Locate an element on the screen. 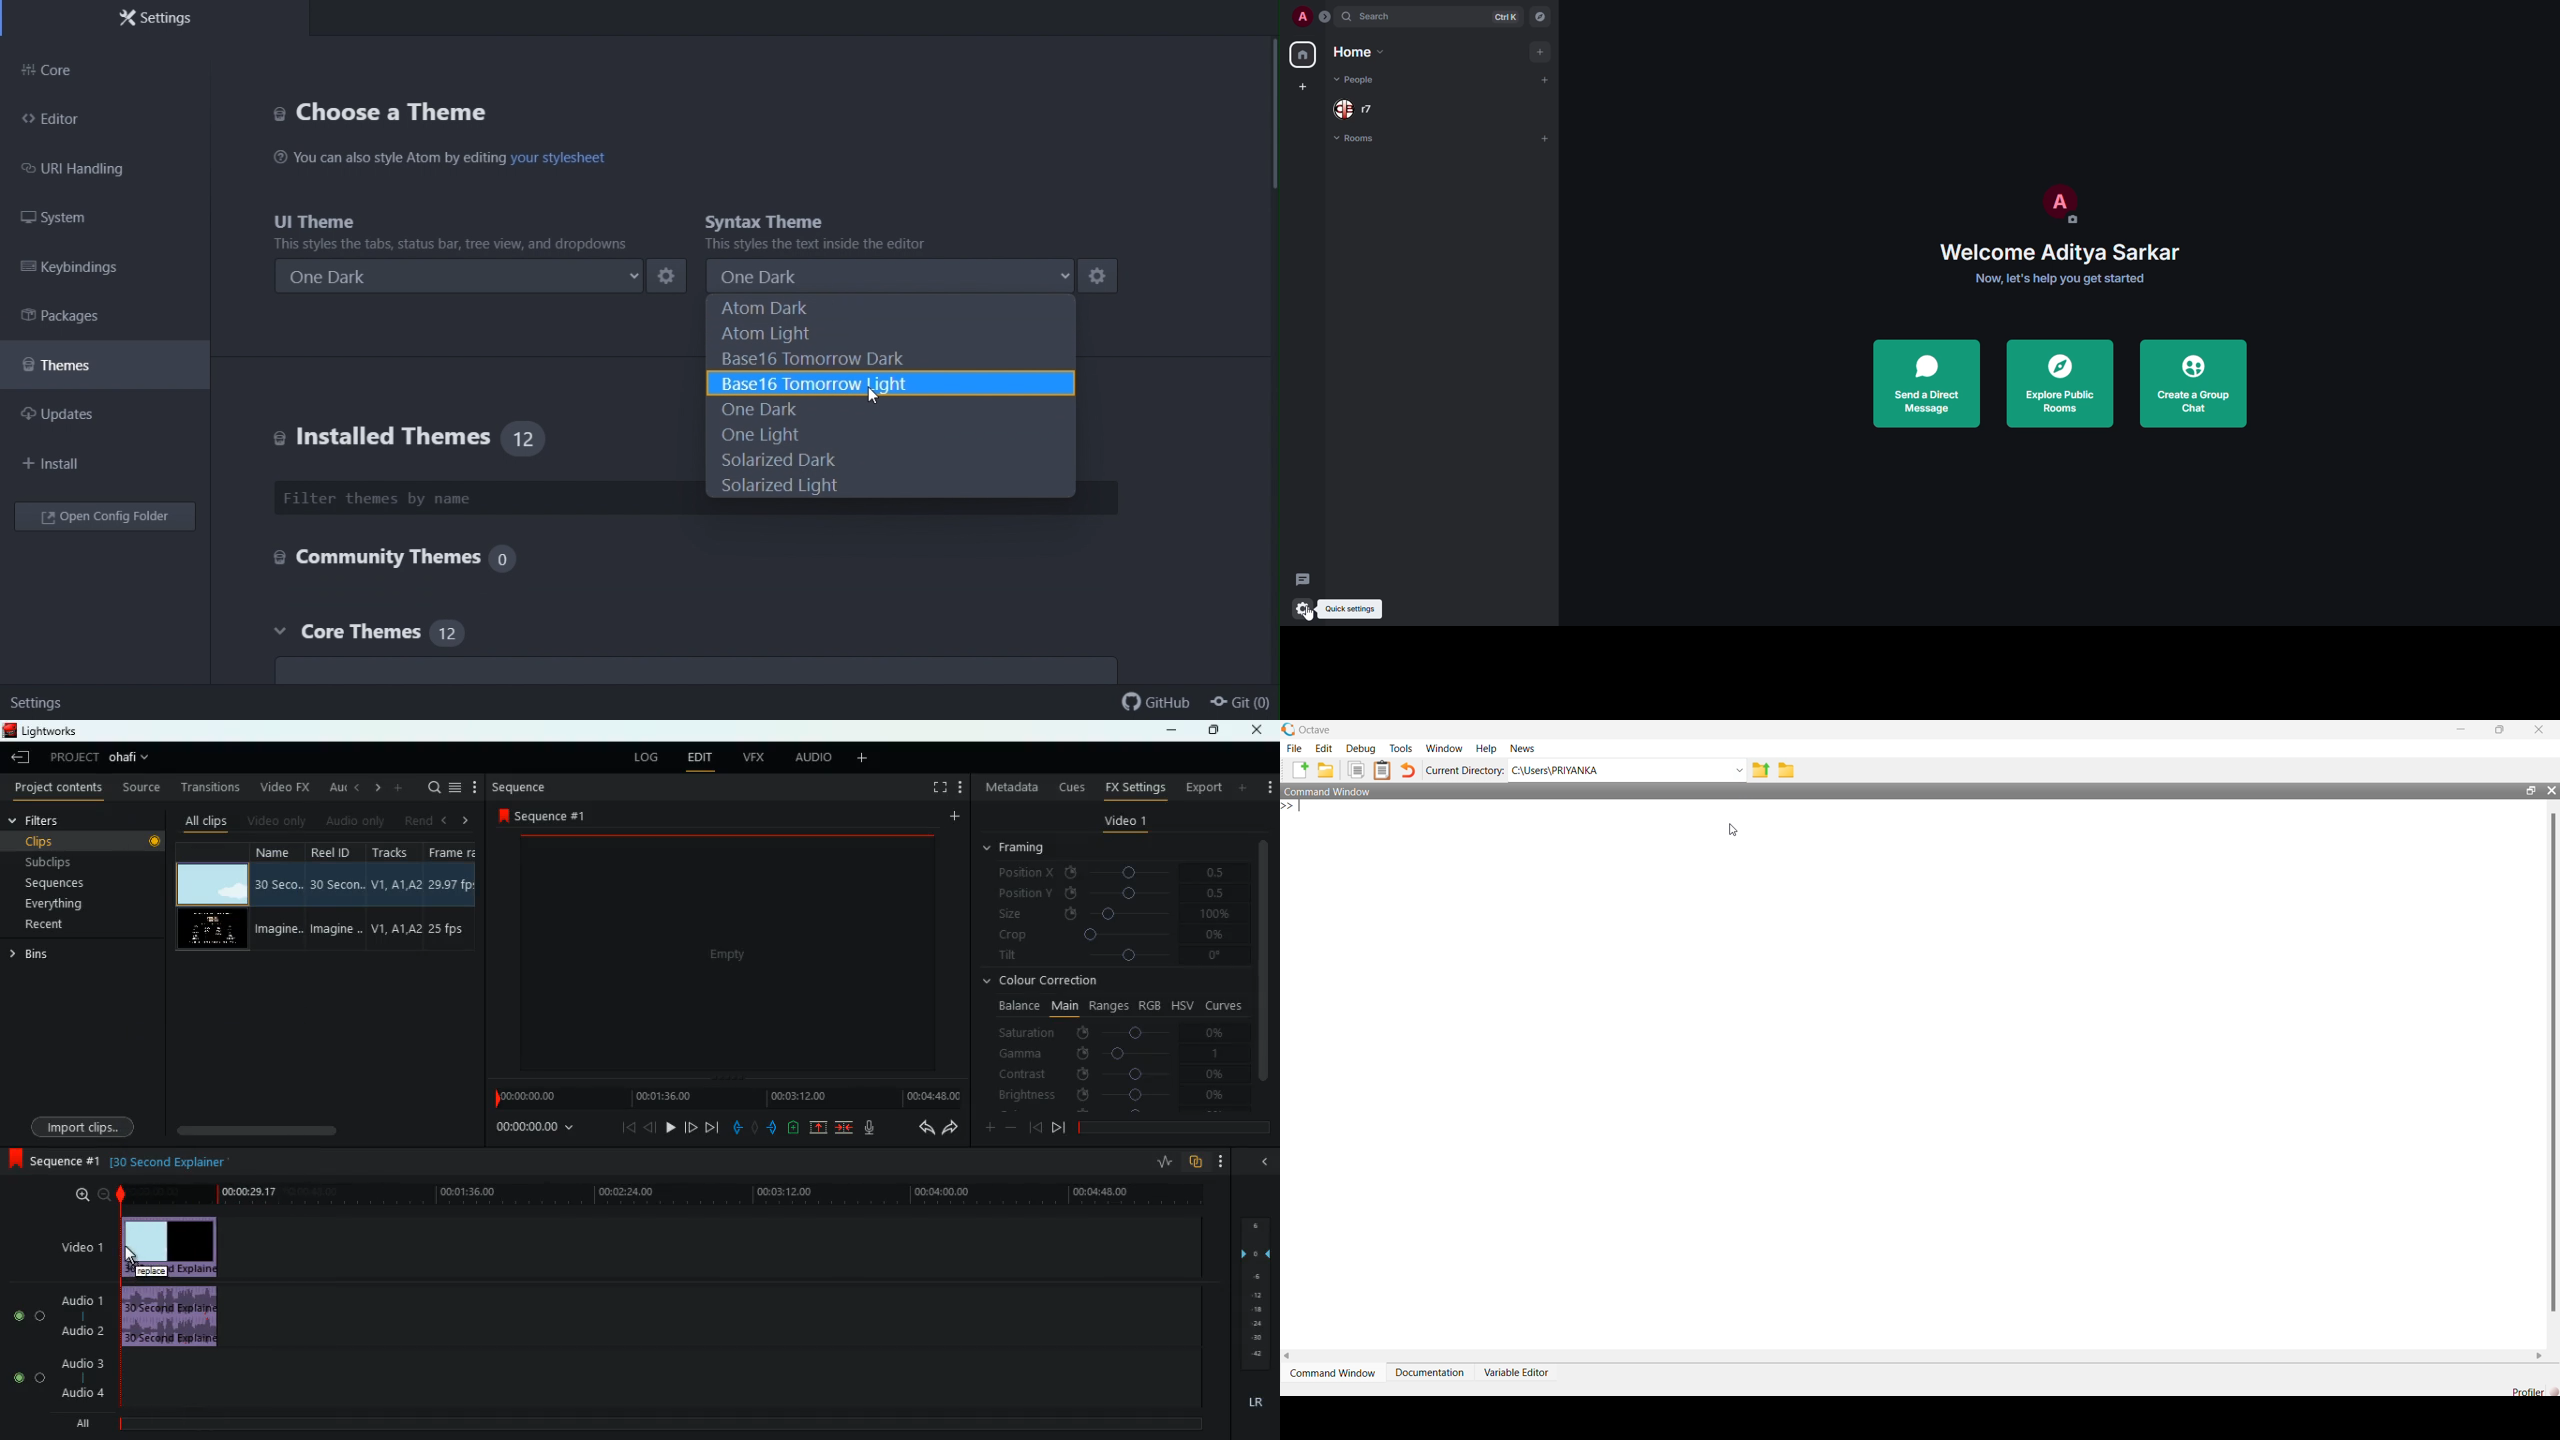 The height and width of the screenshot is (1456, 2576). maximize is located at coordinates (1212, 730).